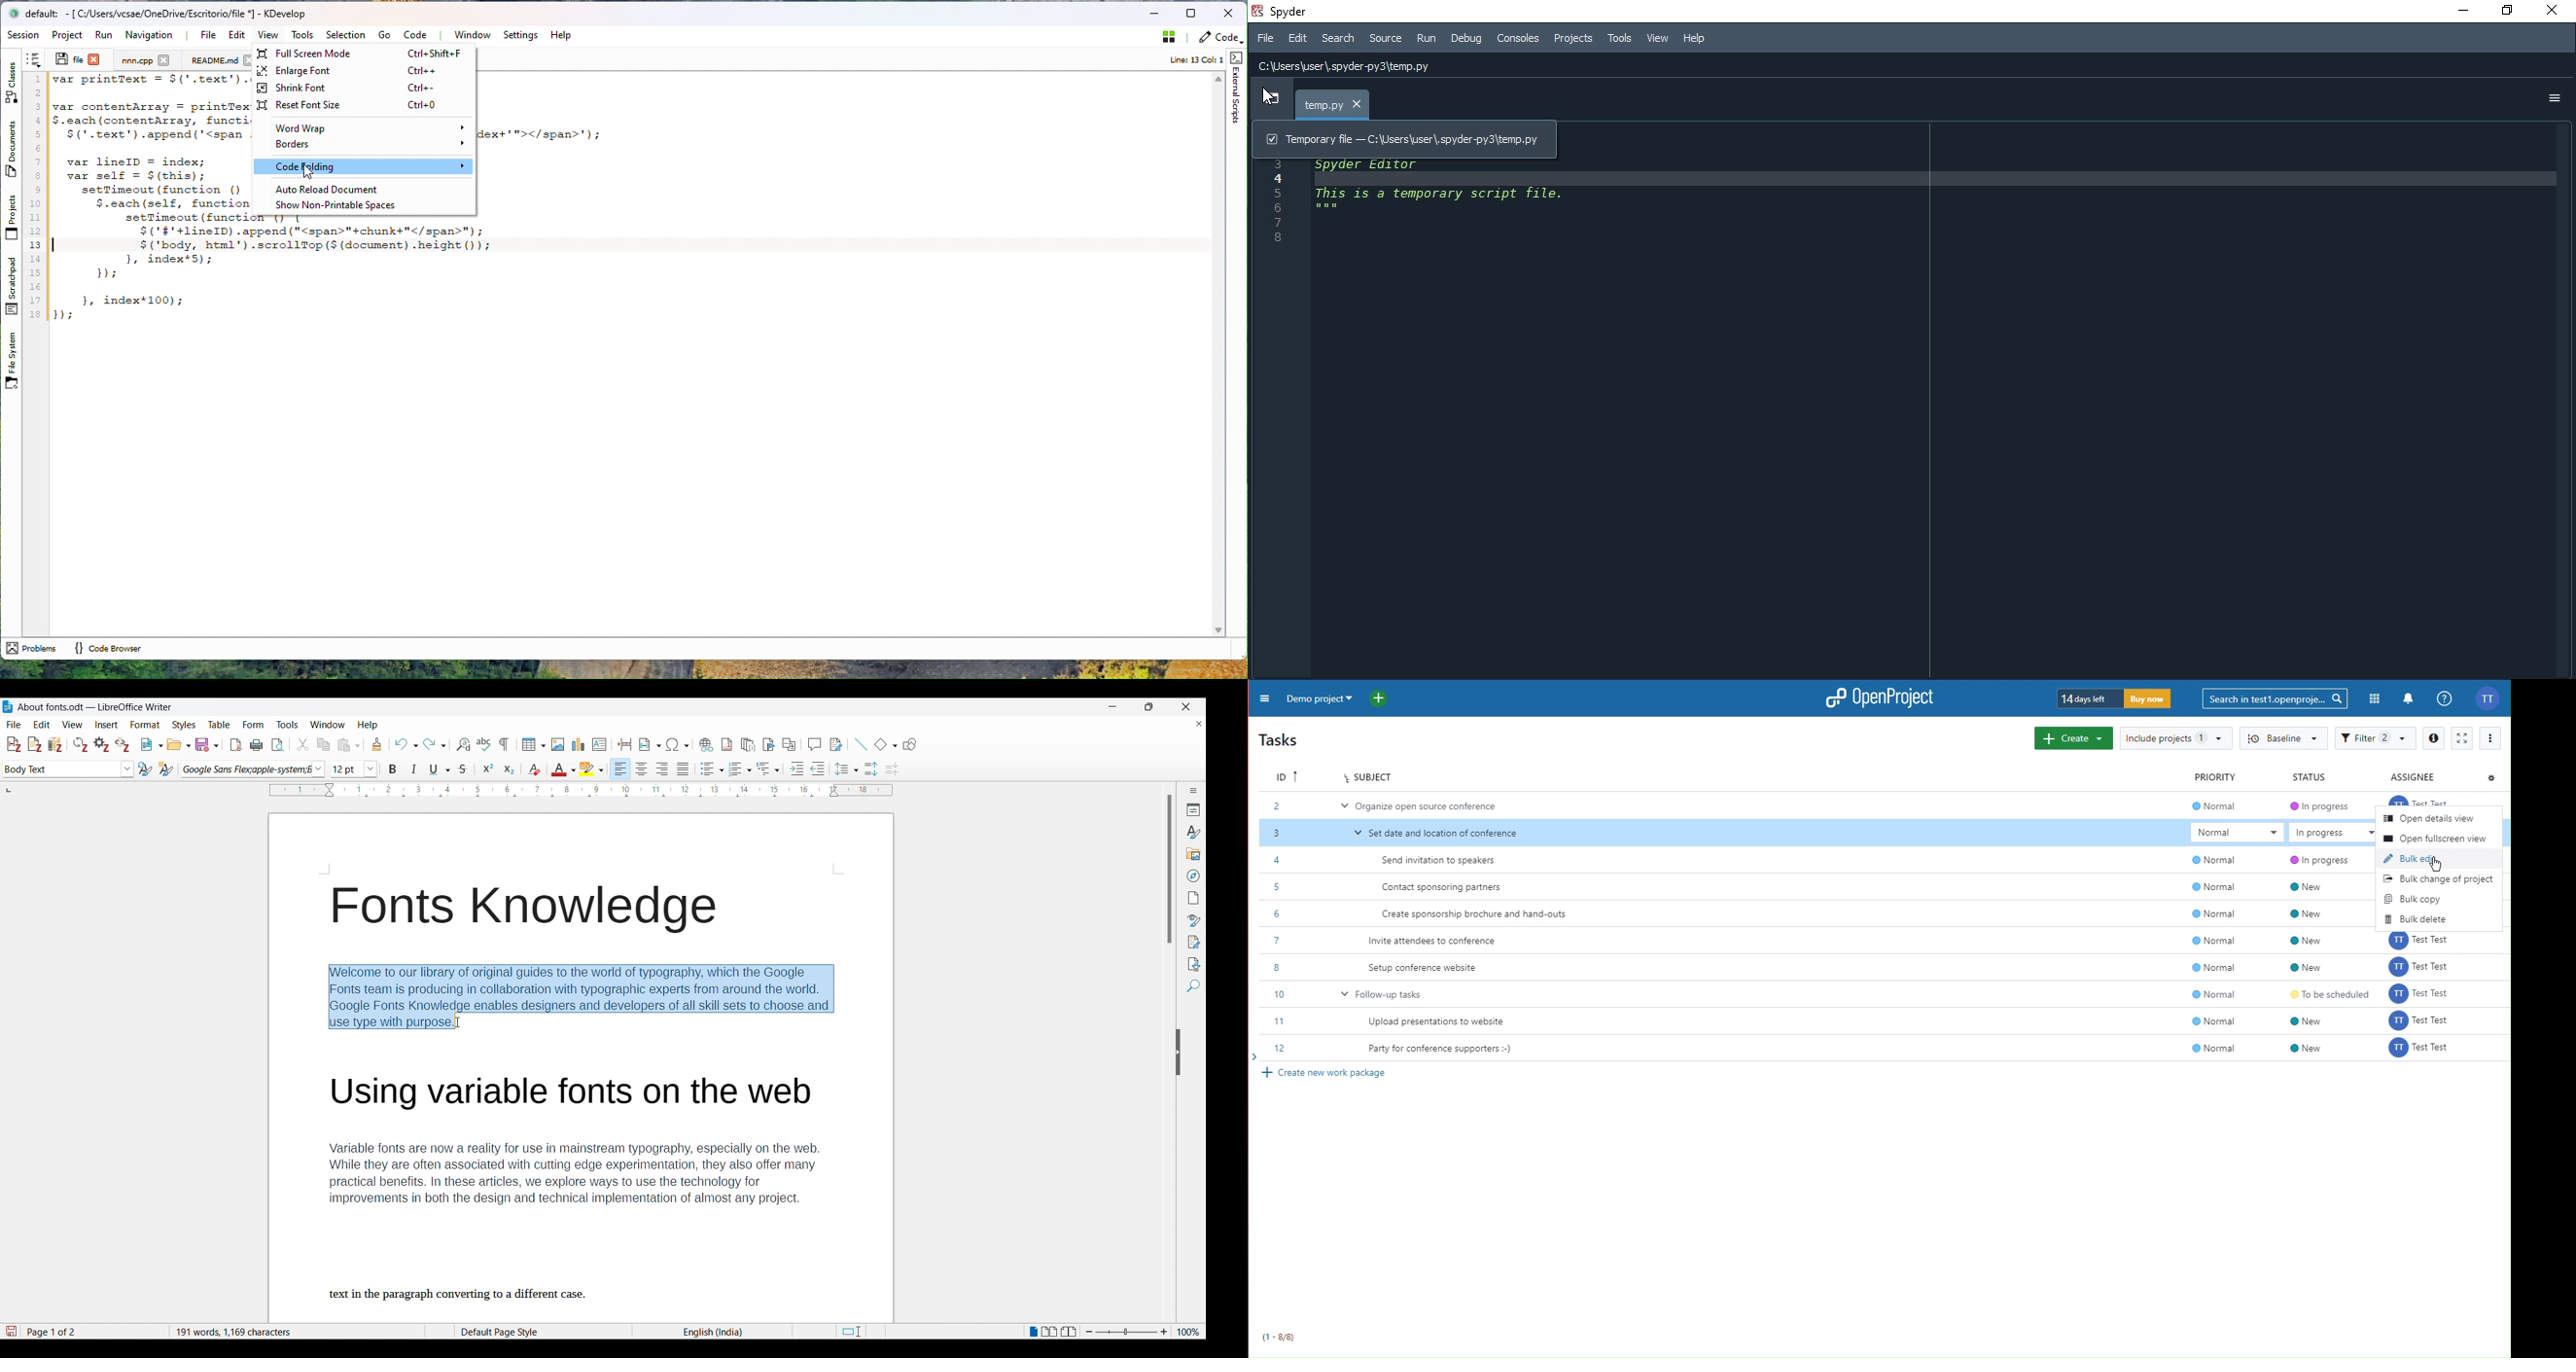 The width and height of the screenshot is (2576, 1372). Describe the element at coordinates (2173, 739) in the screenshot. I see `Include projects` at that location.